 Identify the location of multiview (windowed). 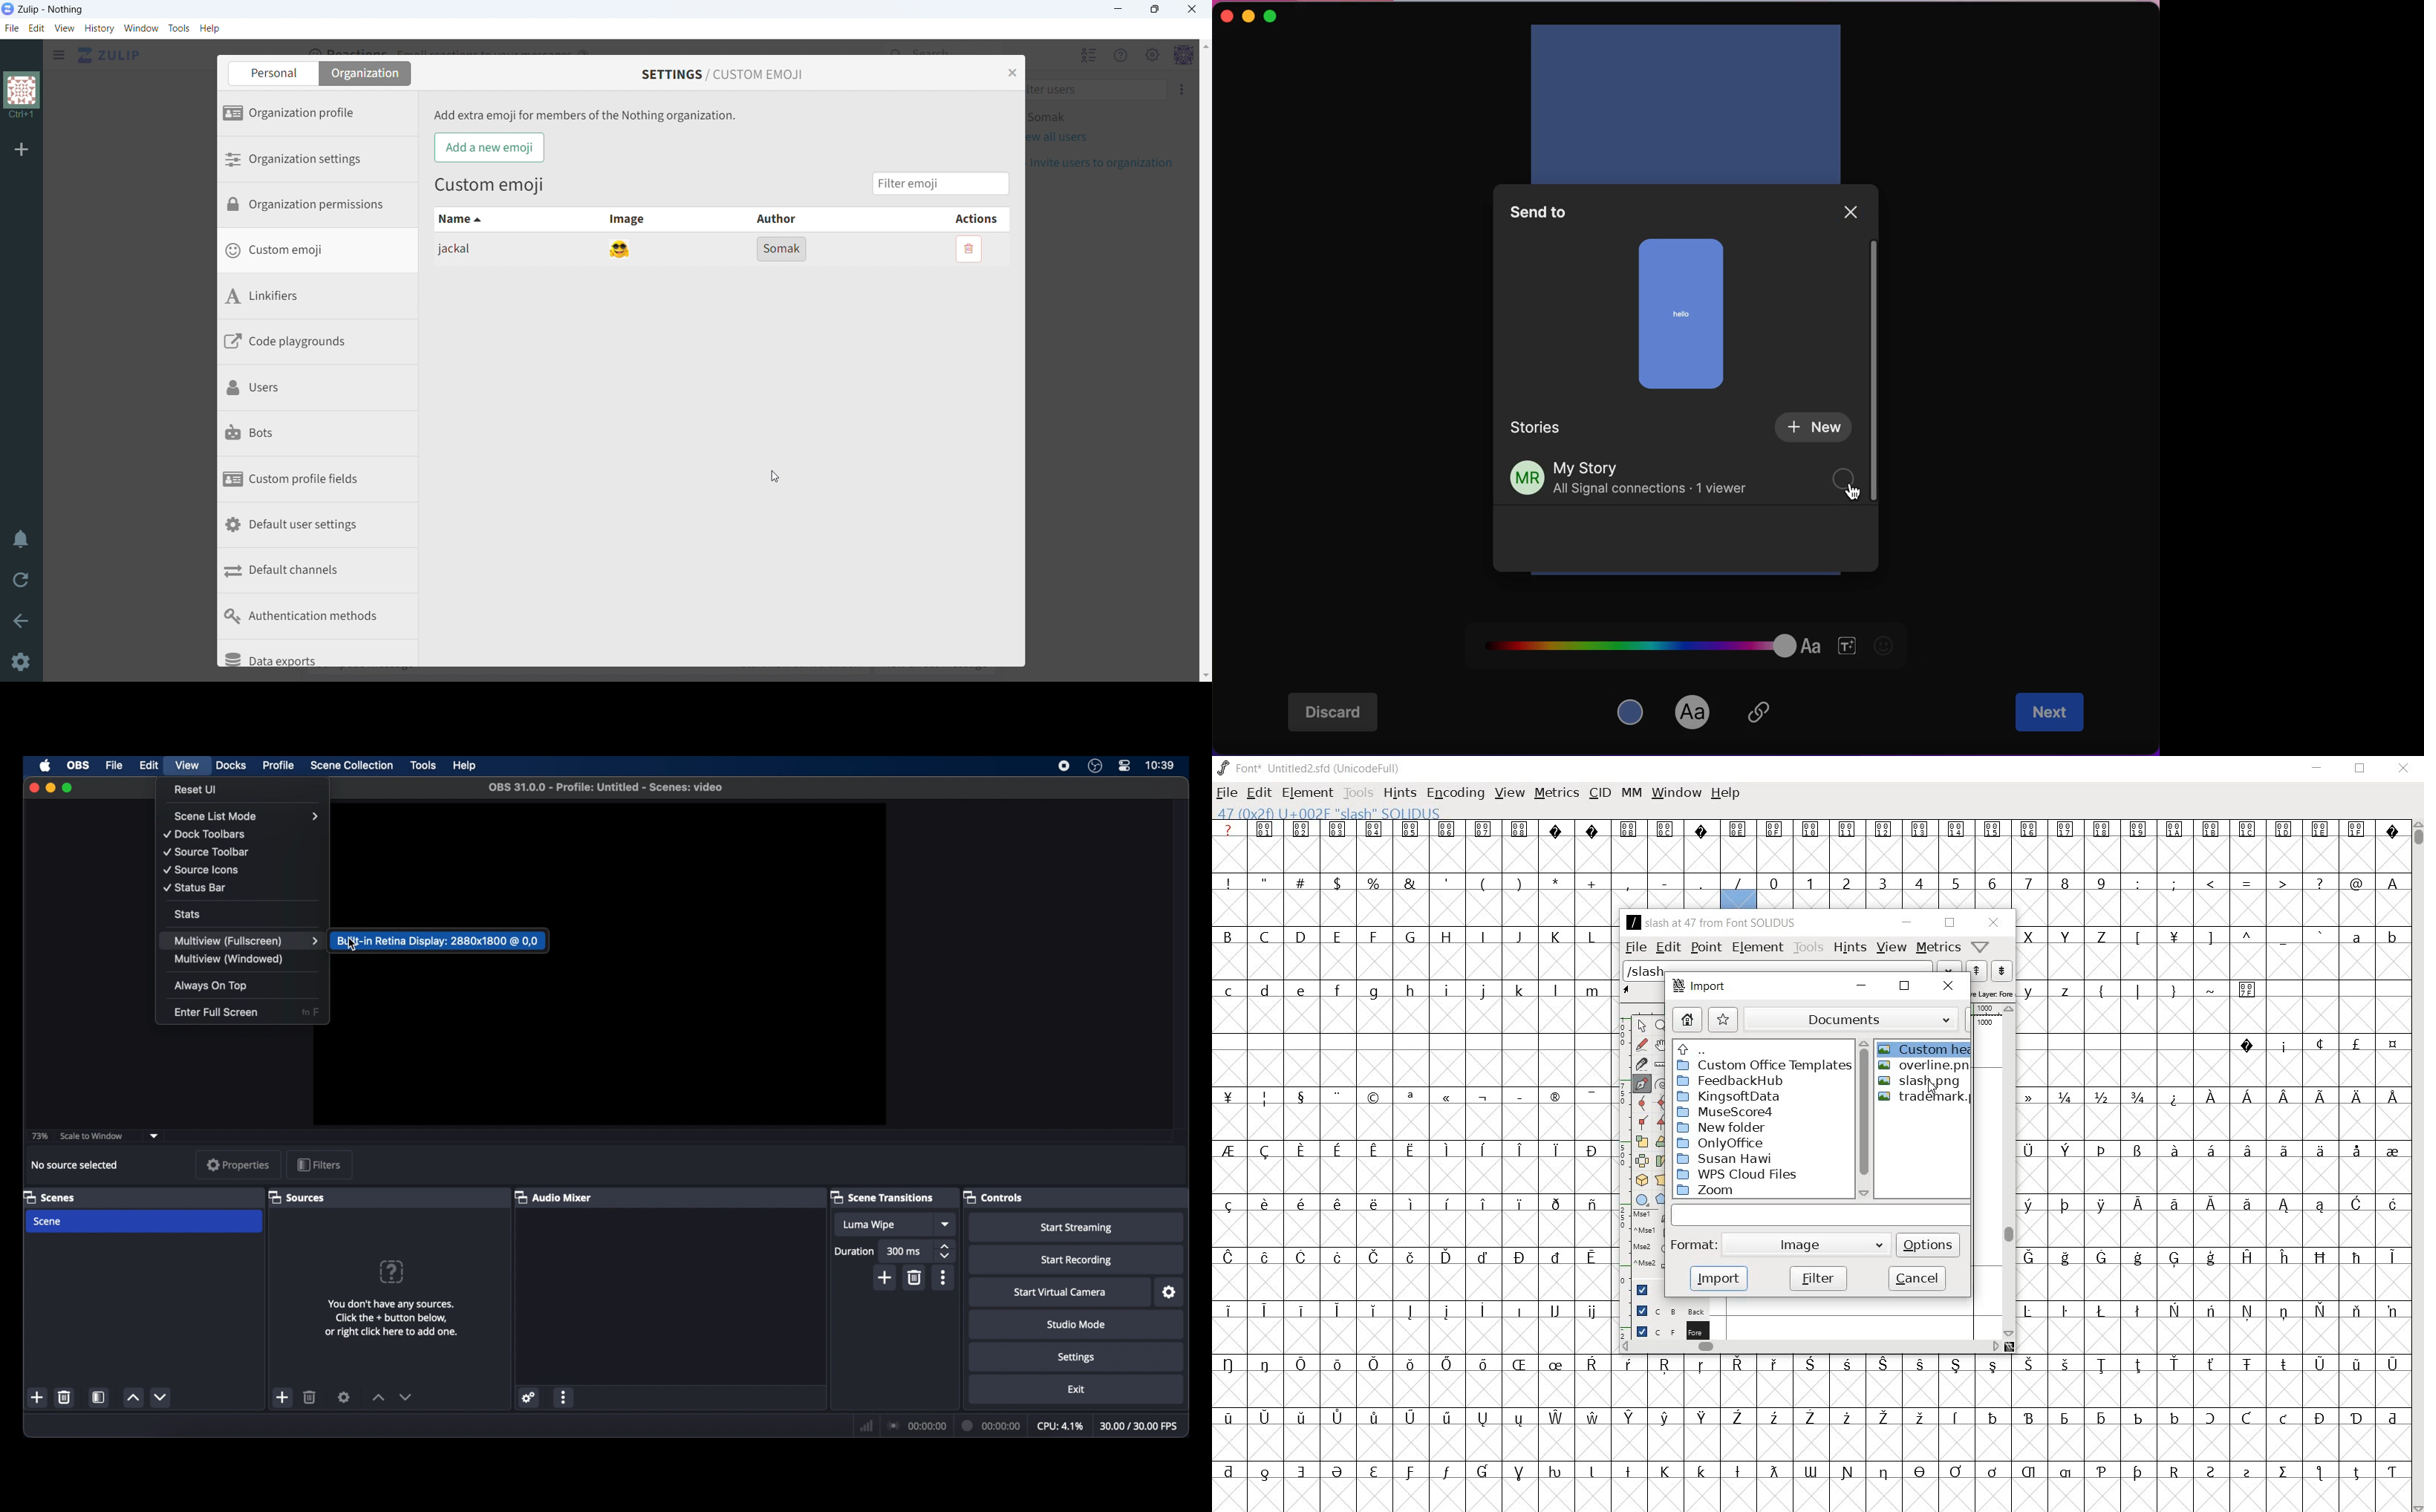
(228, 959).